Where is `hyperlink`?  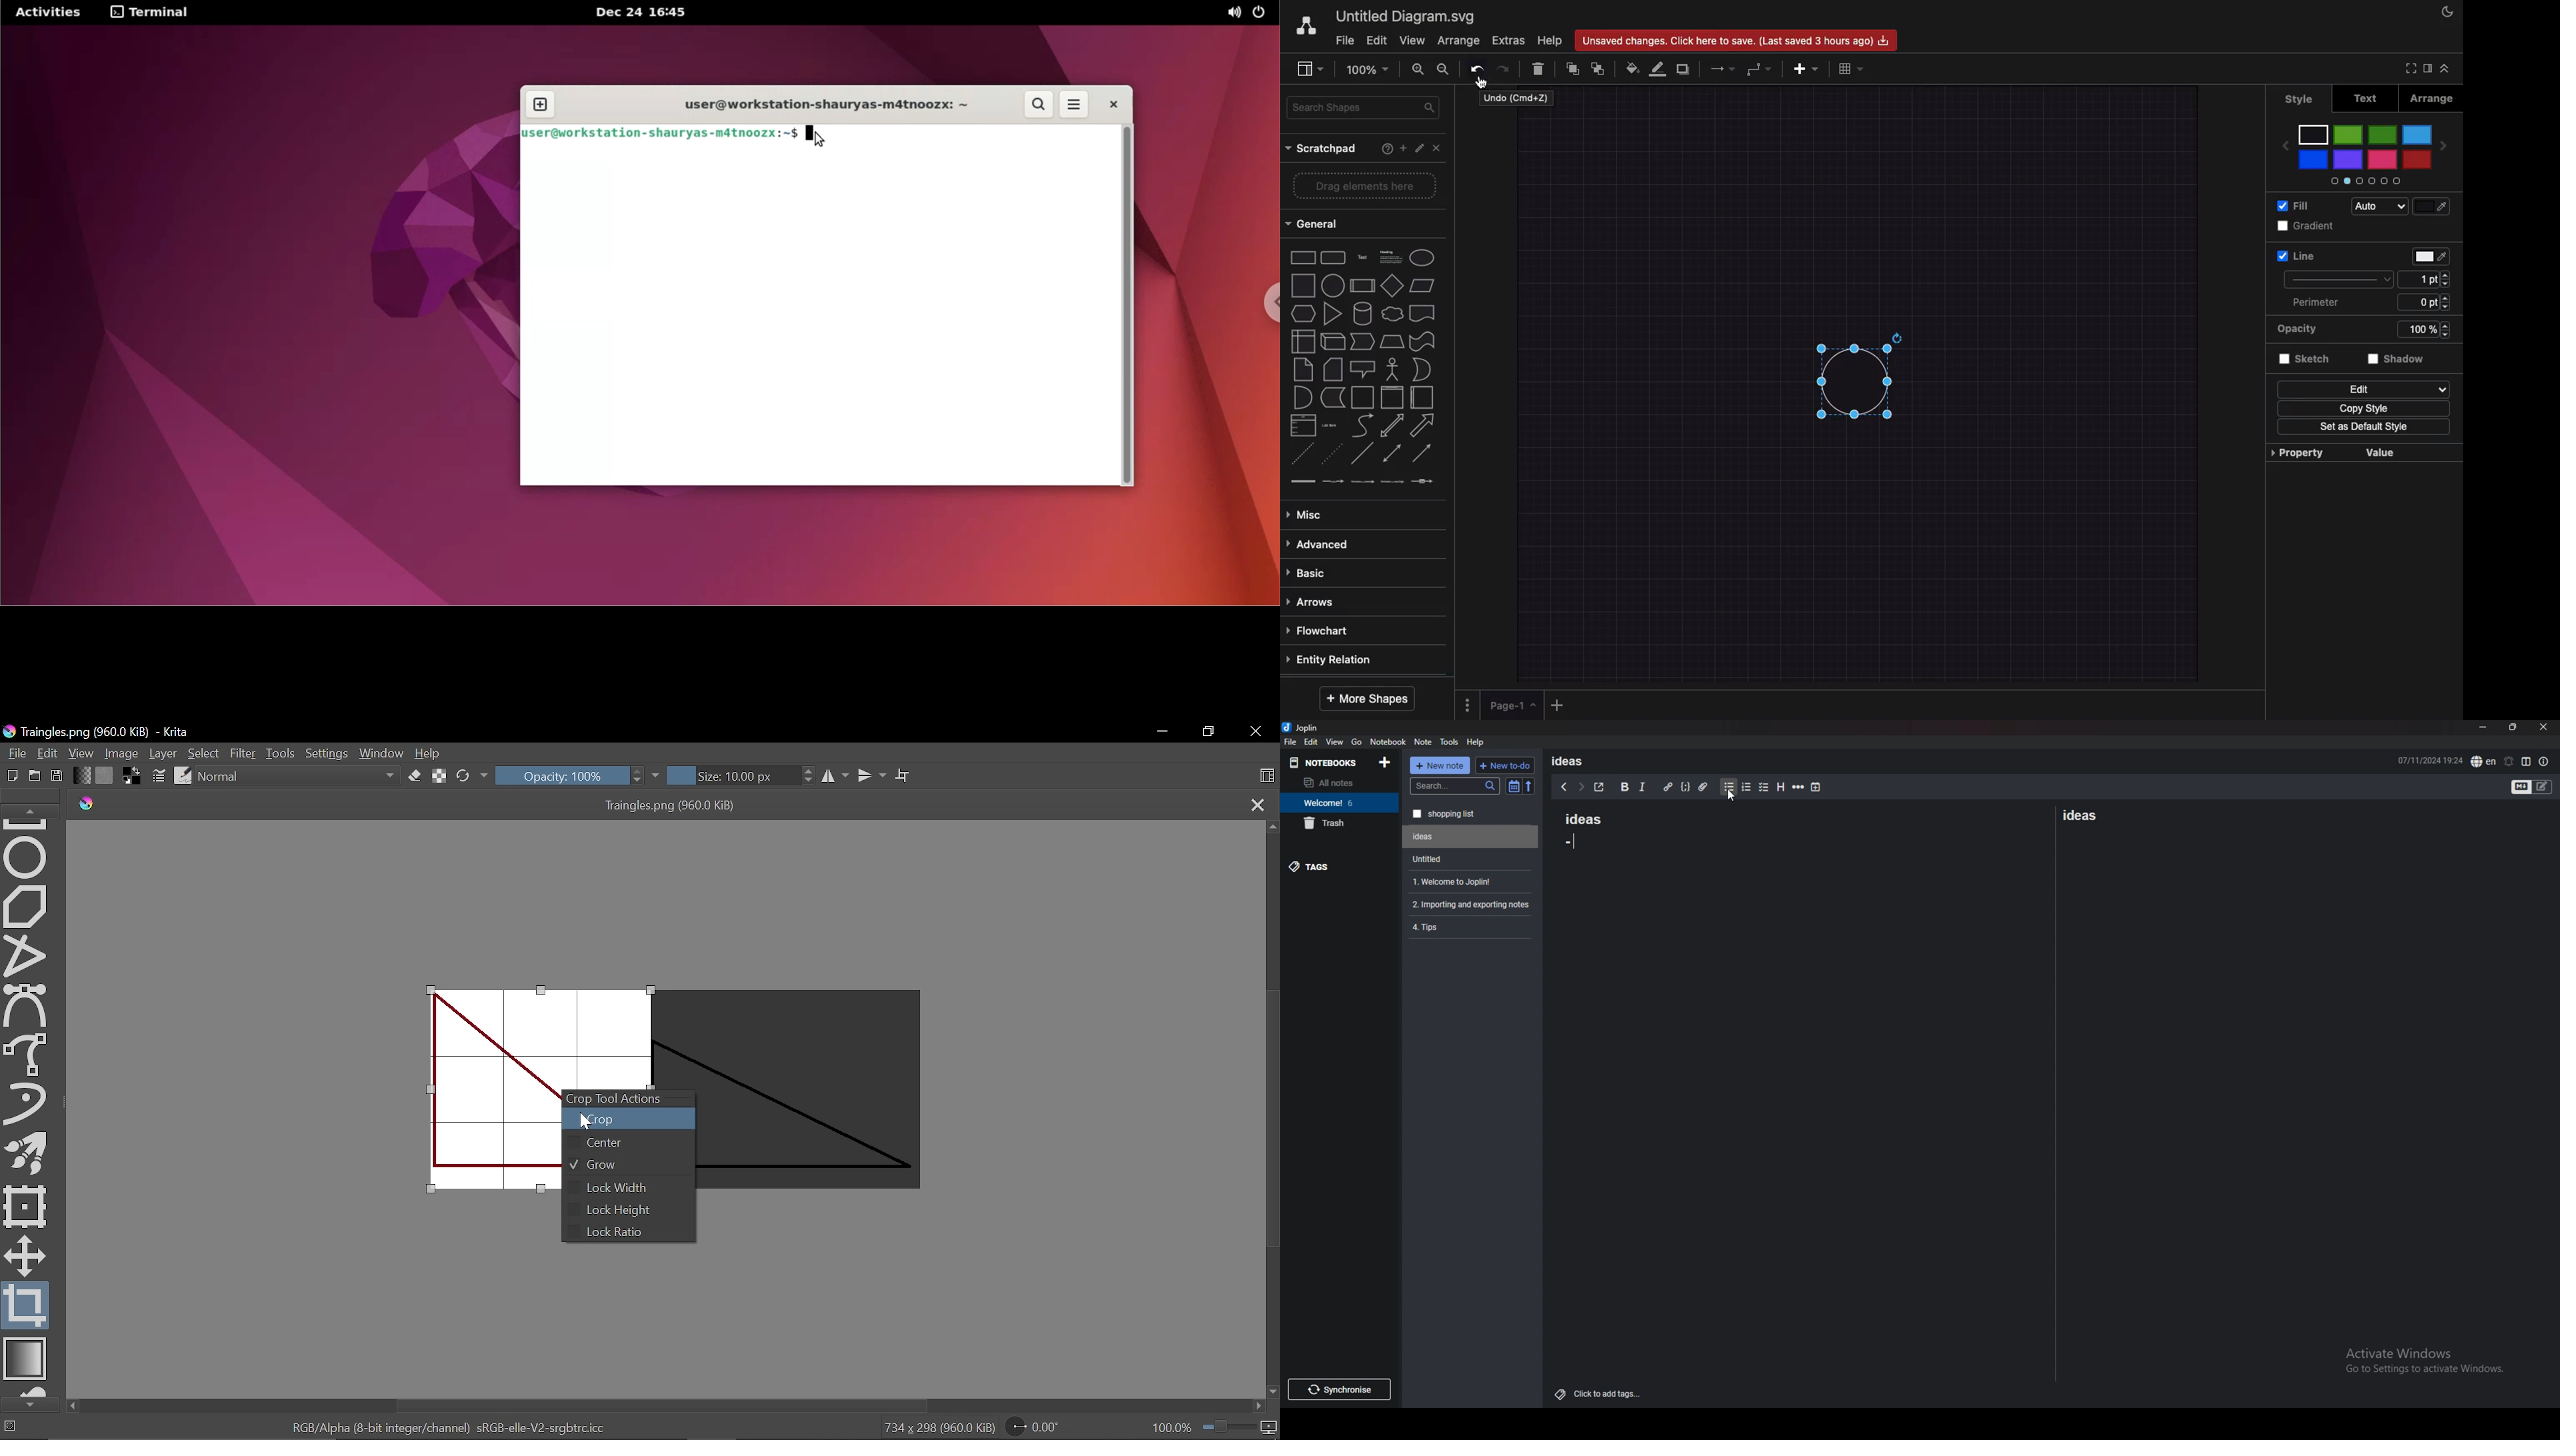 hyperlink is located at coordinates (1667, 787).